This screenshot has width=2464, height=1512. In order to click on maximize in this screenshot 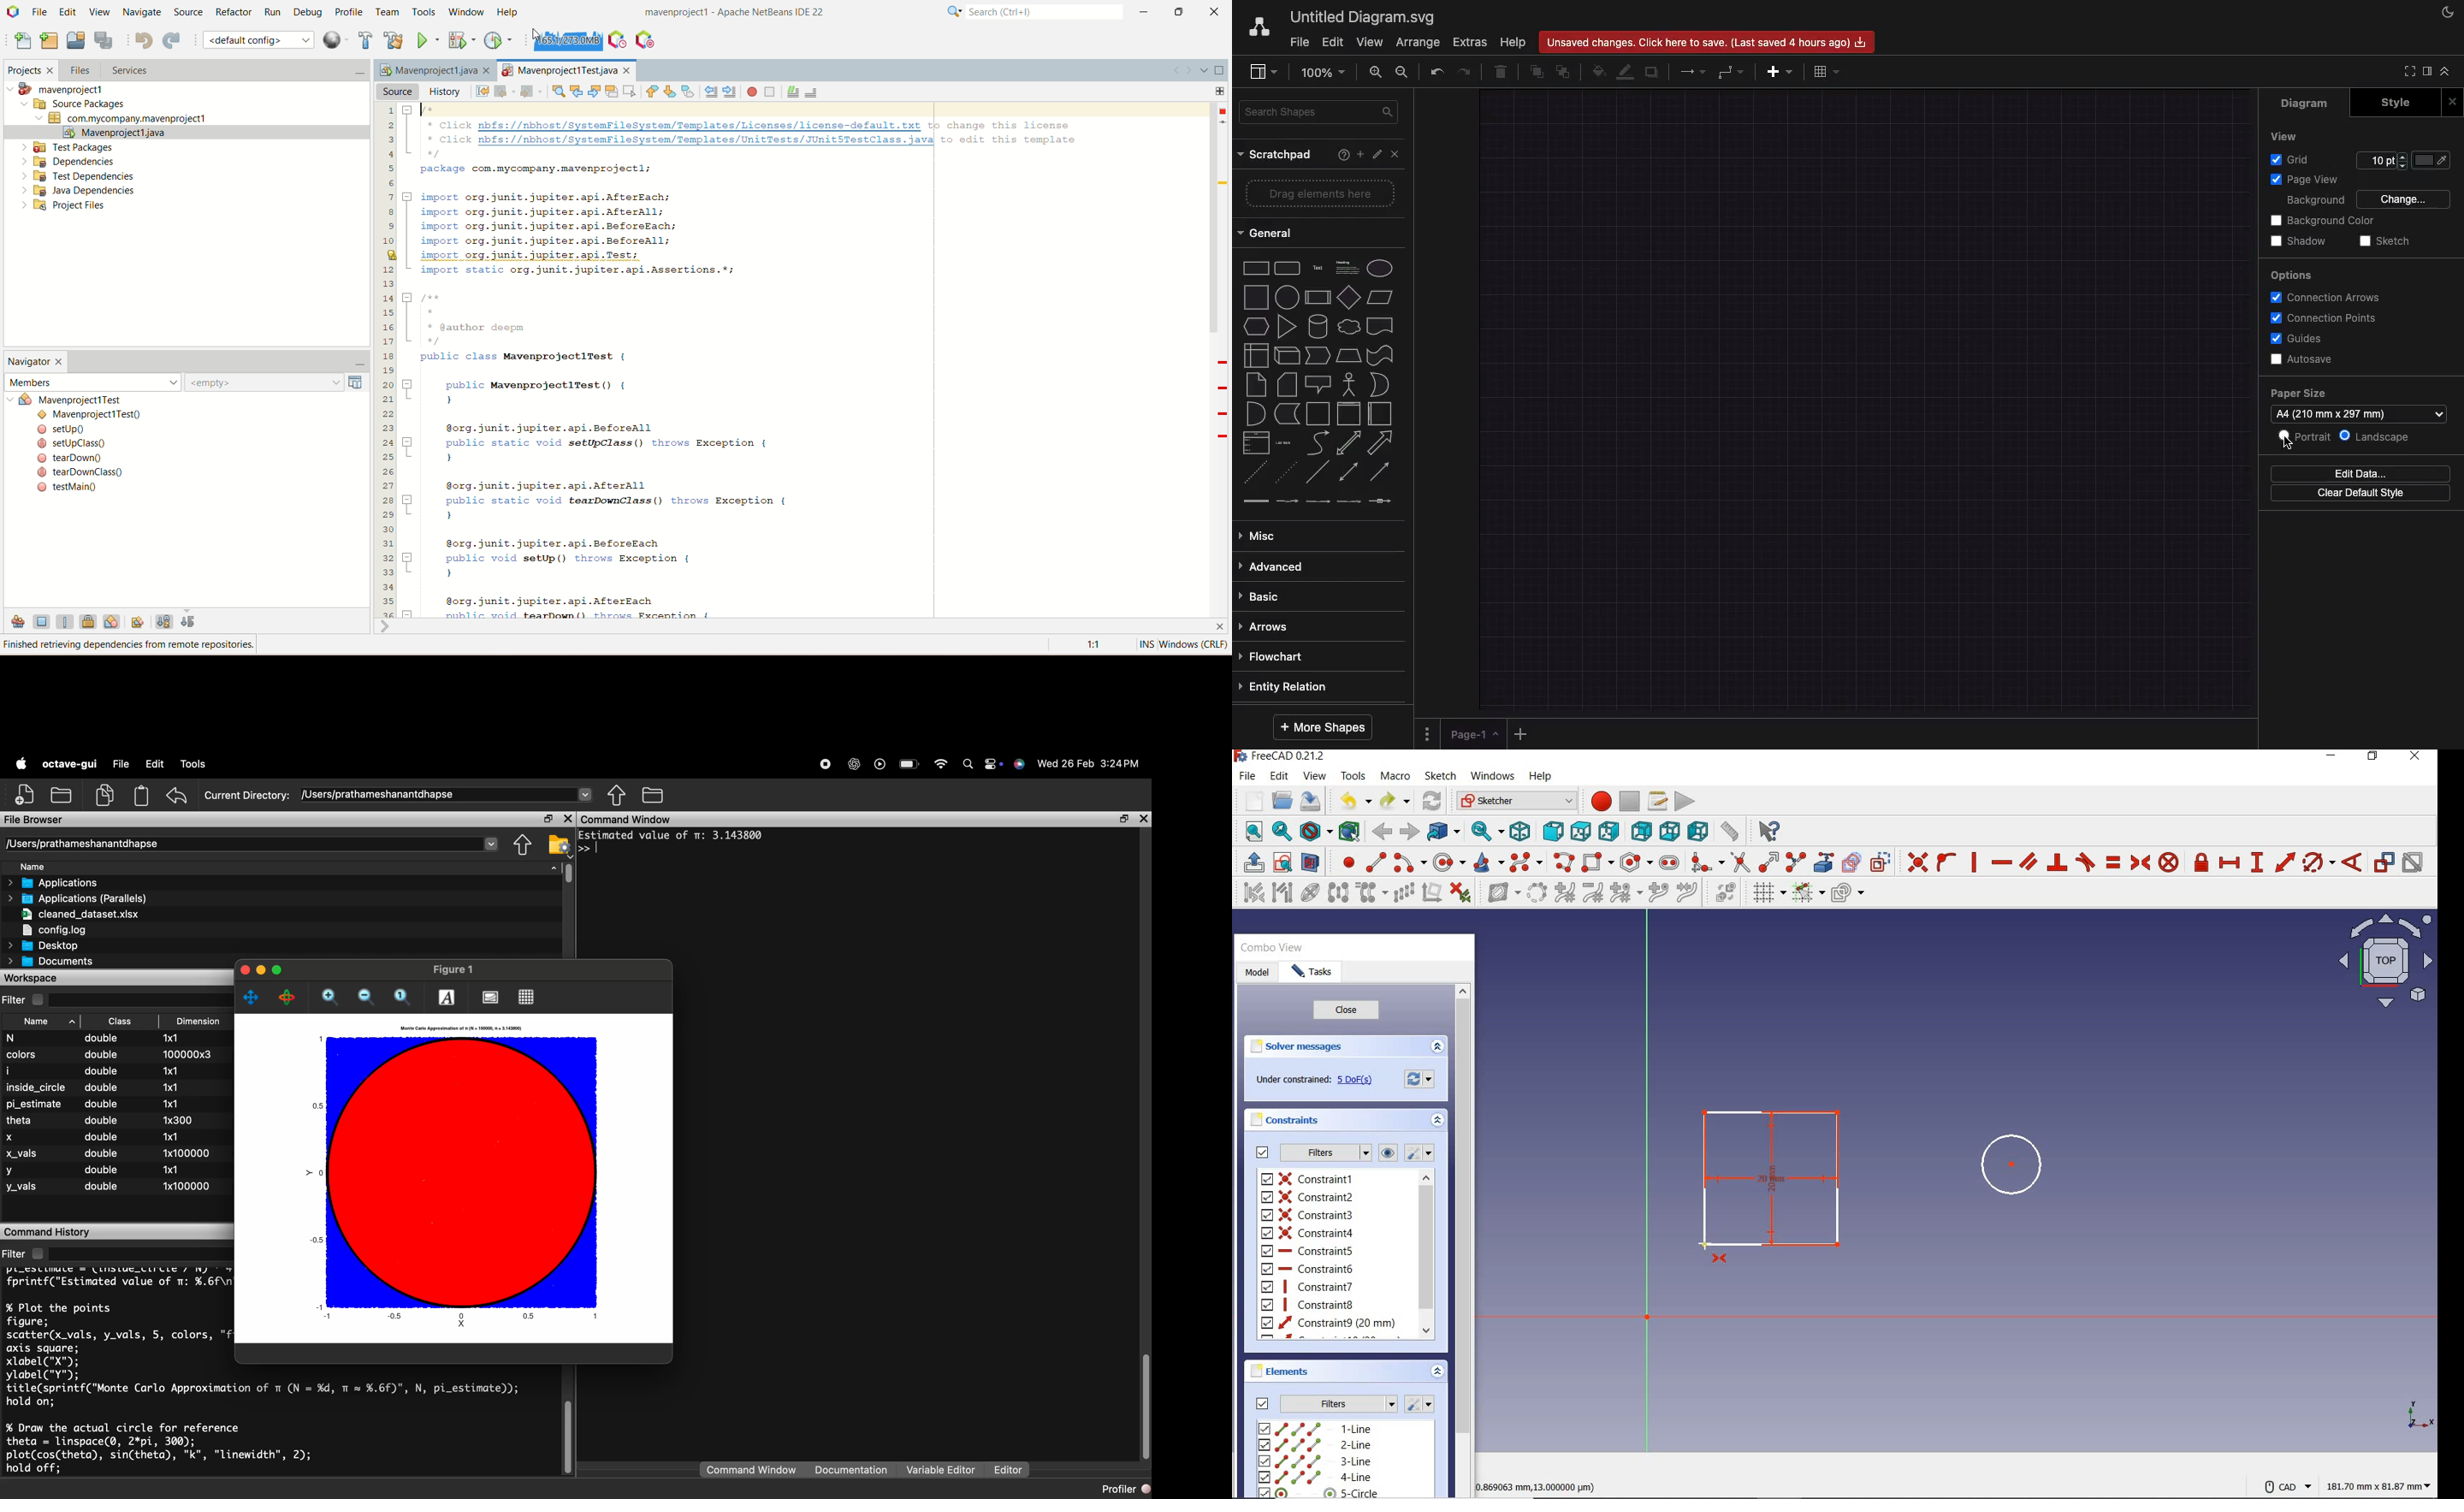, I will do `click(1185, 15)`.